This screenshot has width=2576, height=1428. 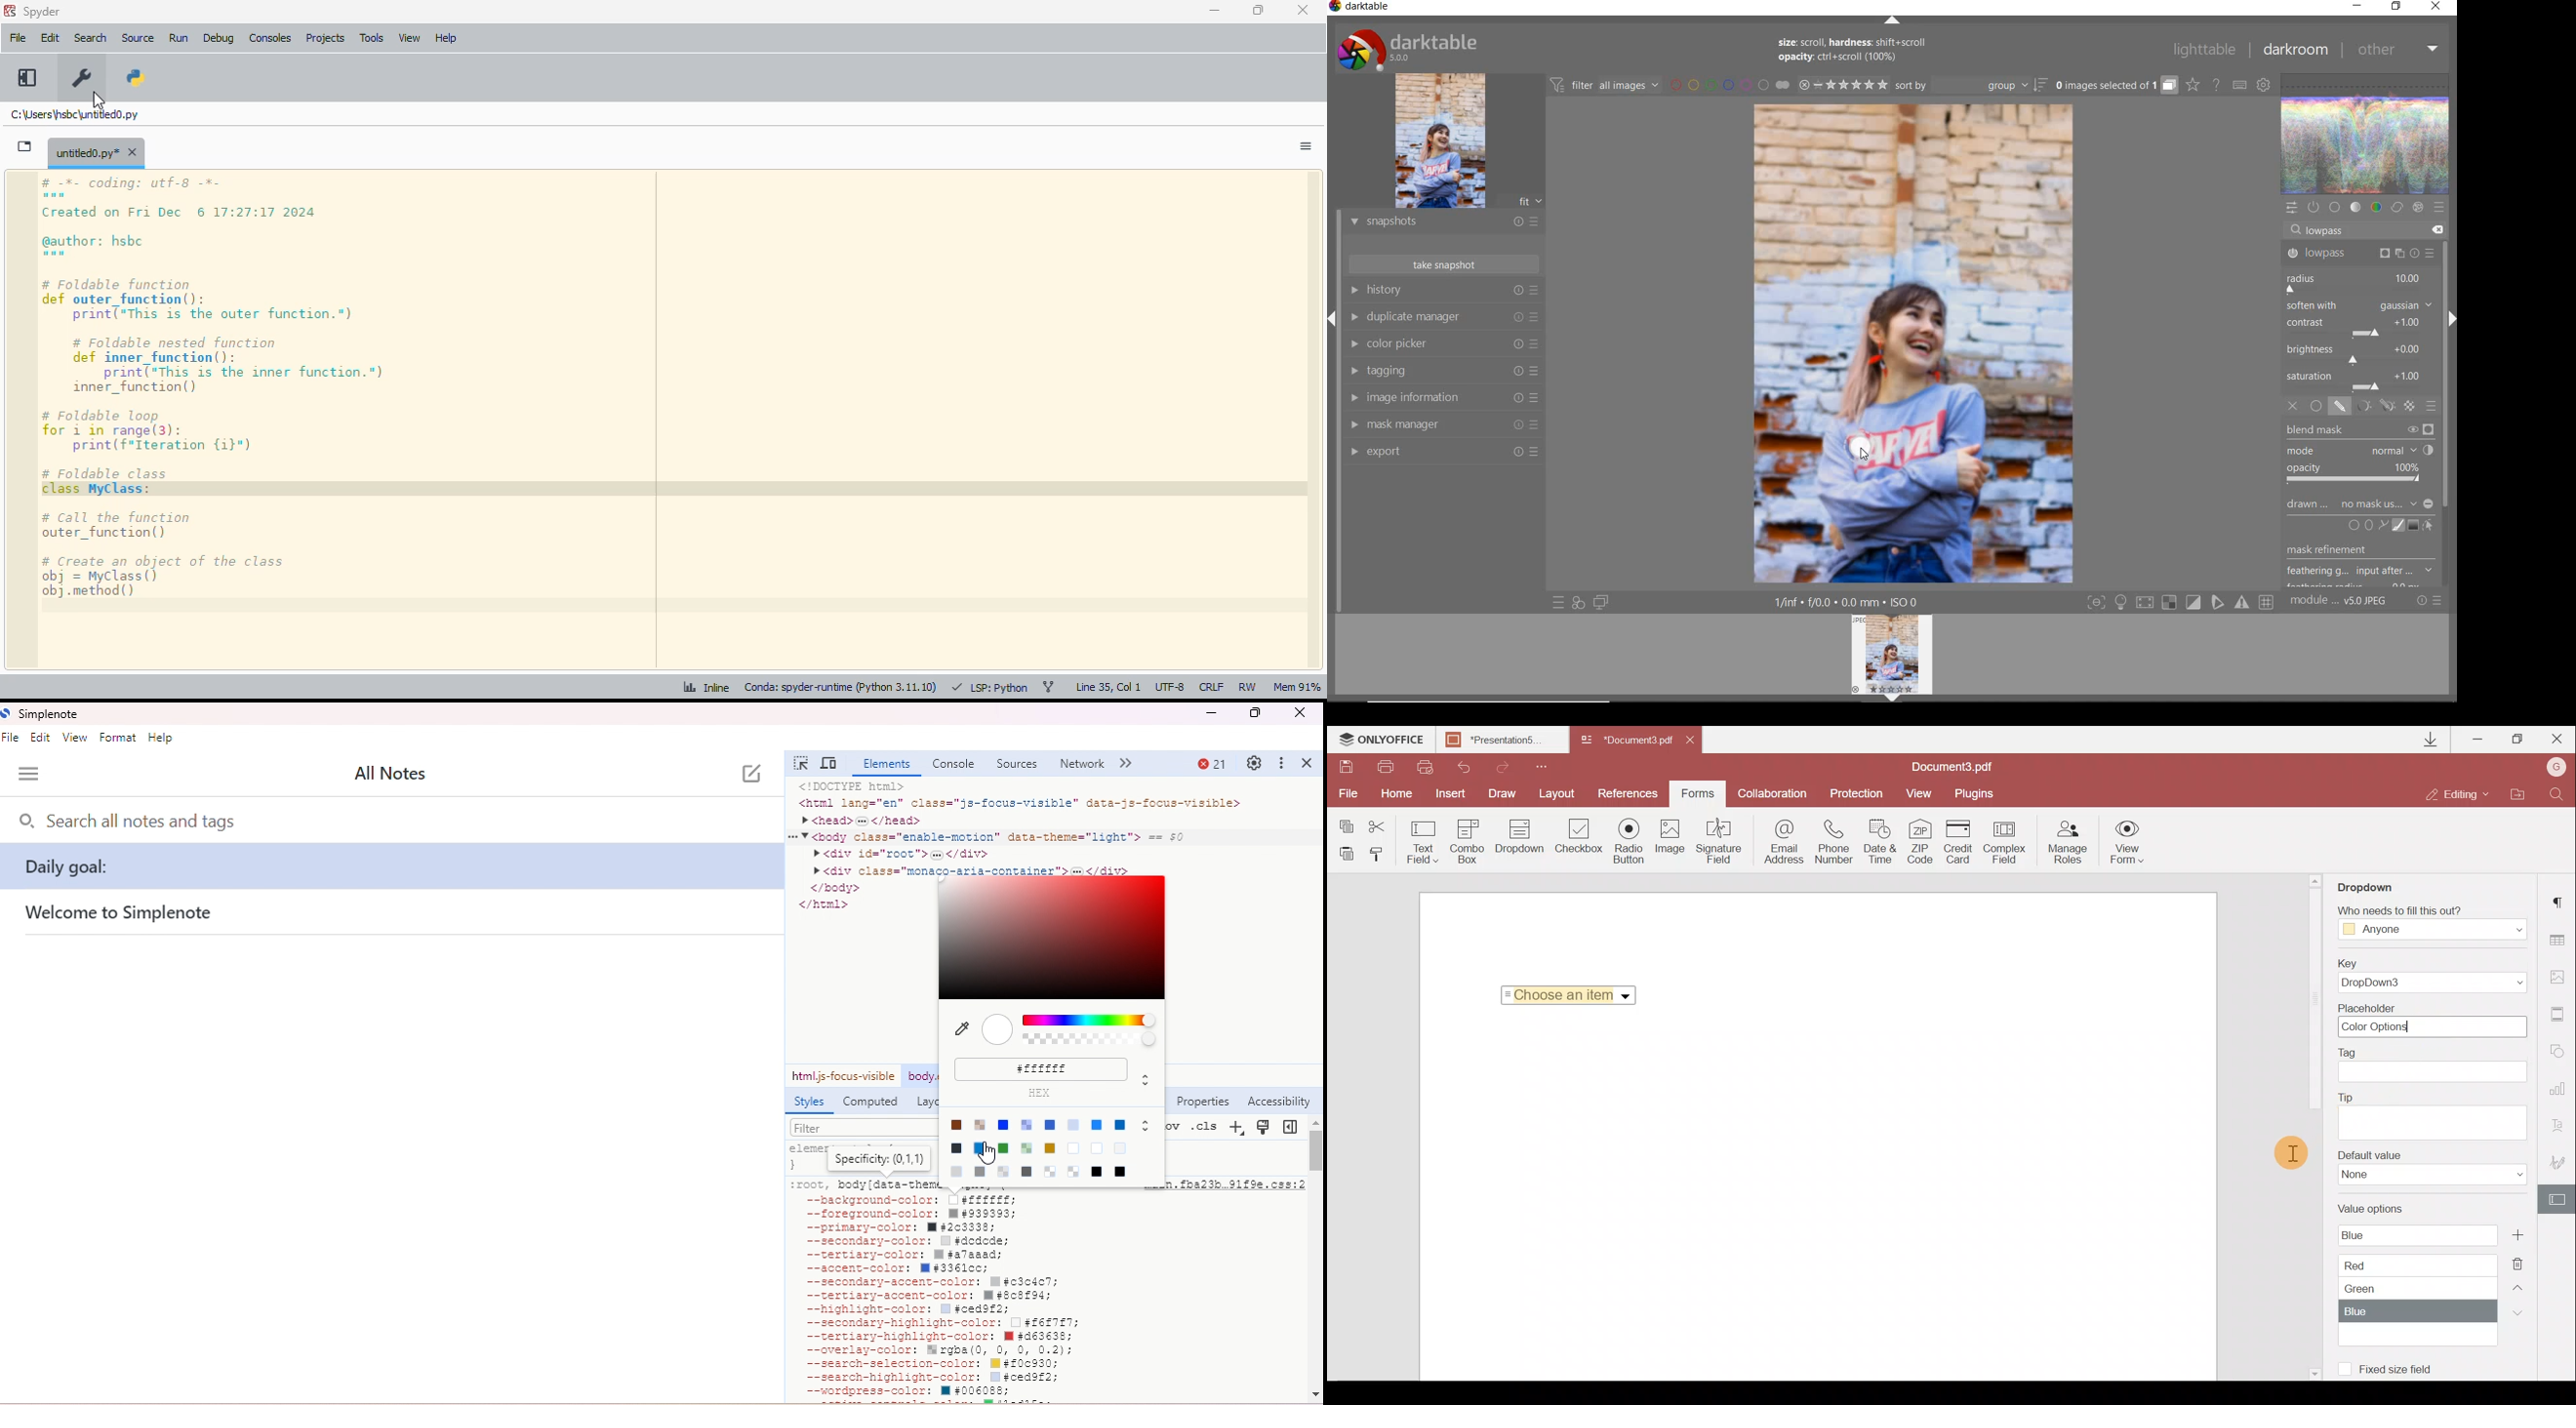 What do you see at coordinates (2352, 552) in the screenshot?
I see `musk refinement` at bounding box center [2352, 552].